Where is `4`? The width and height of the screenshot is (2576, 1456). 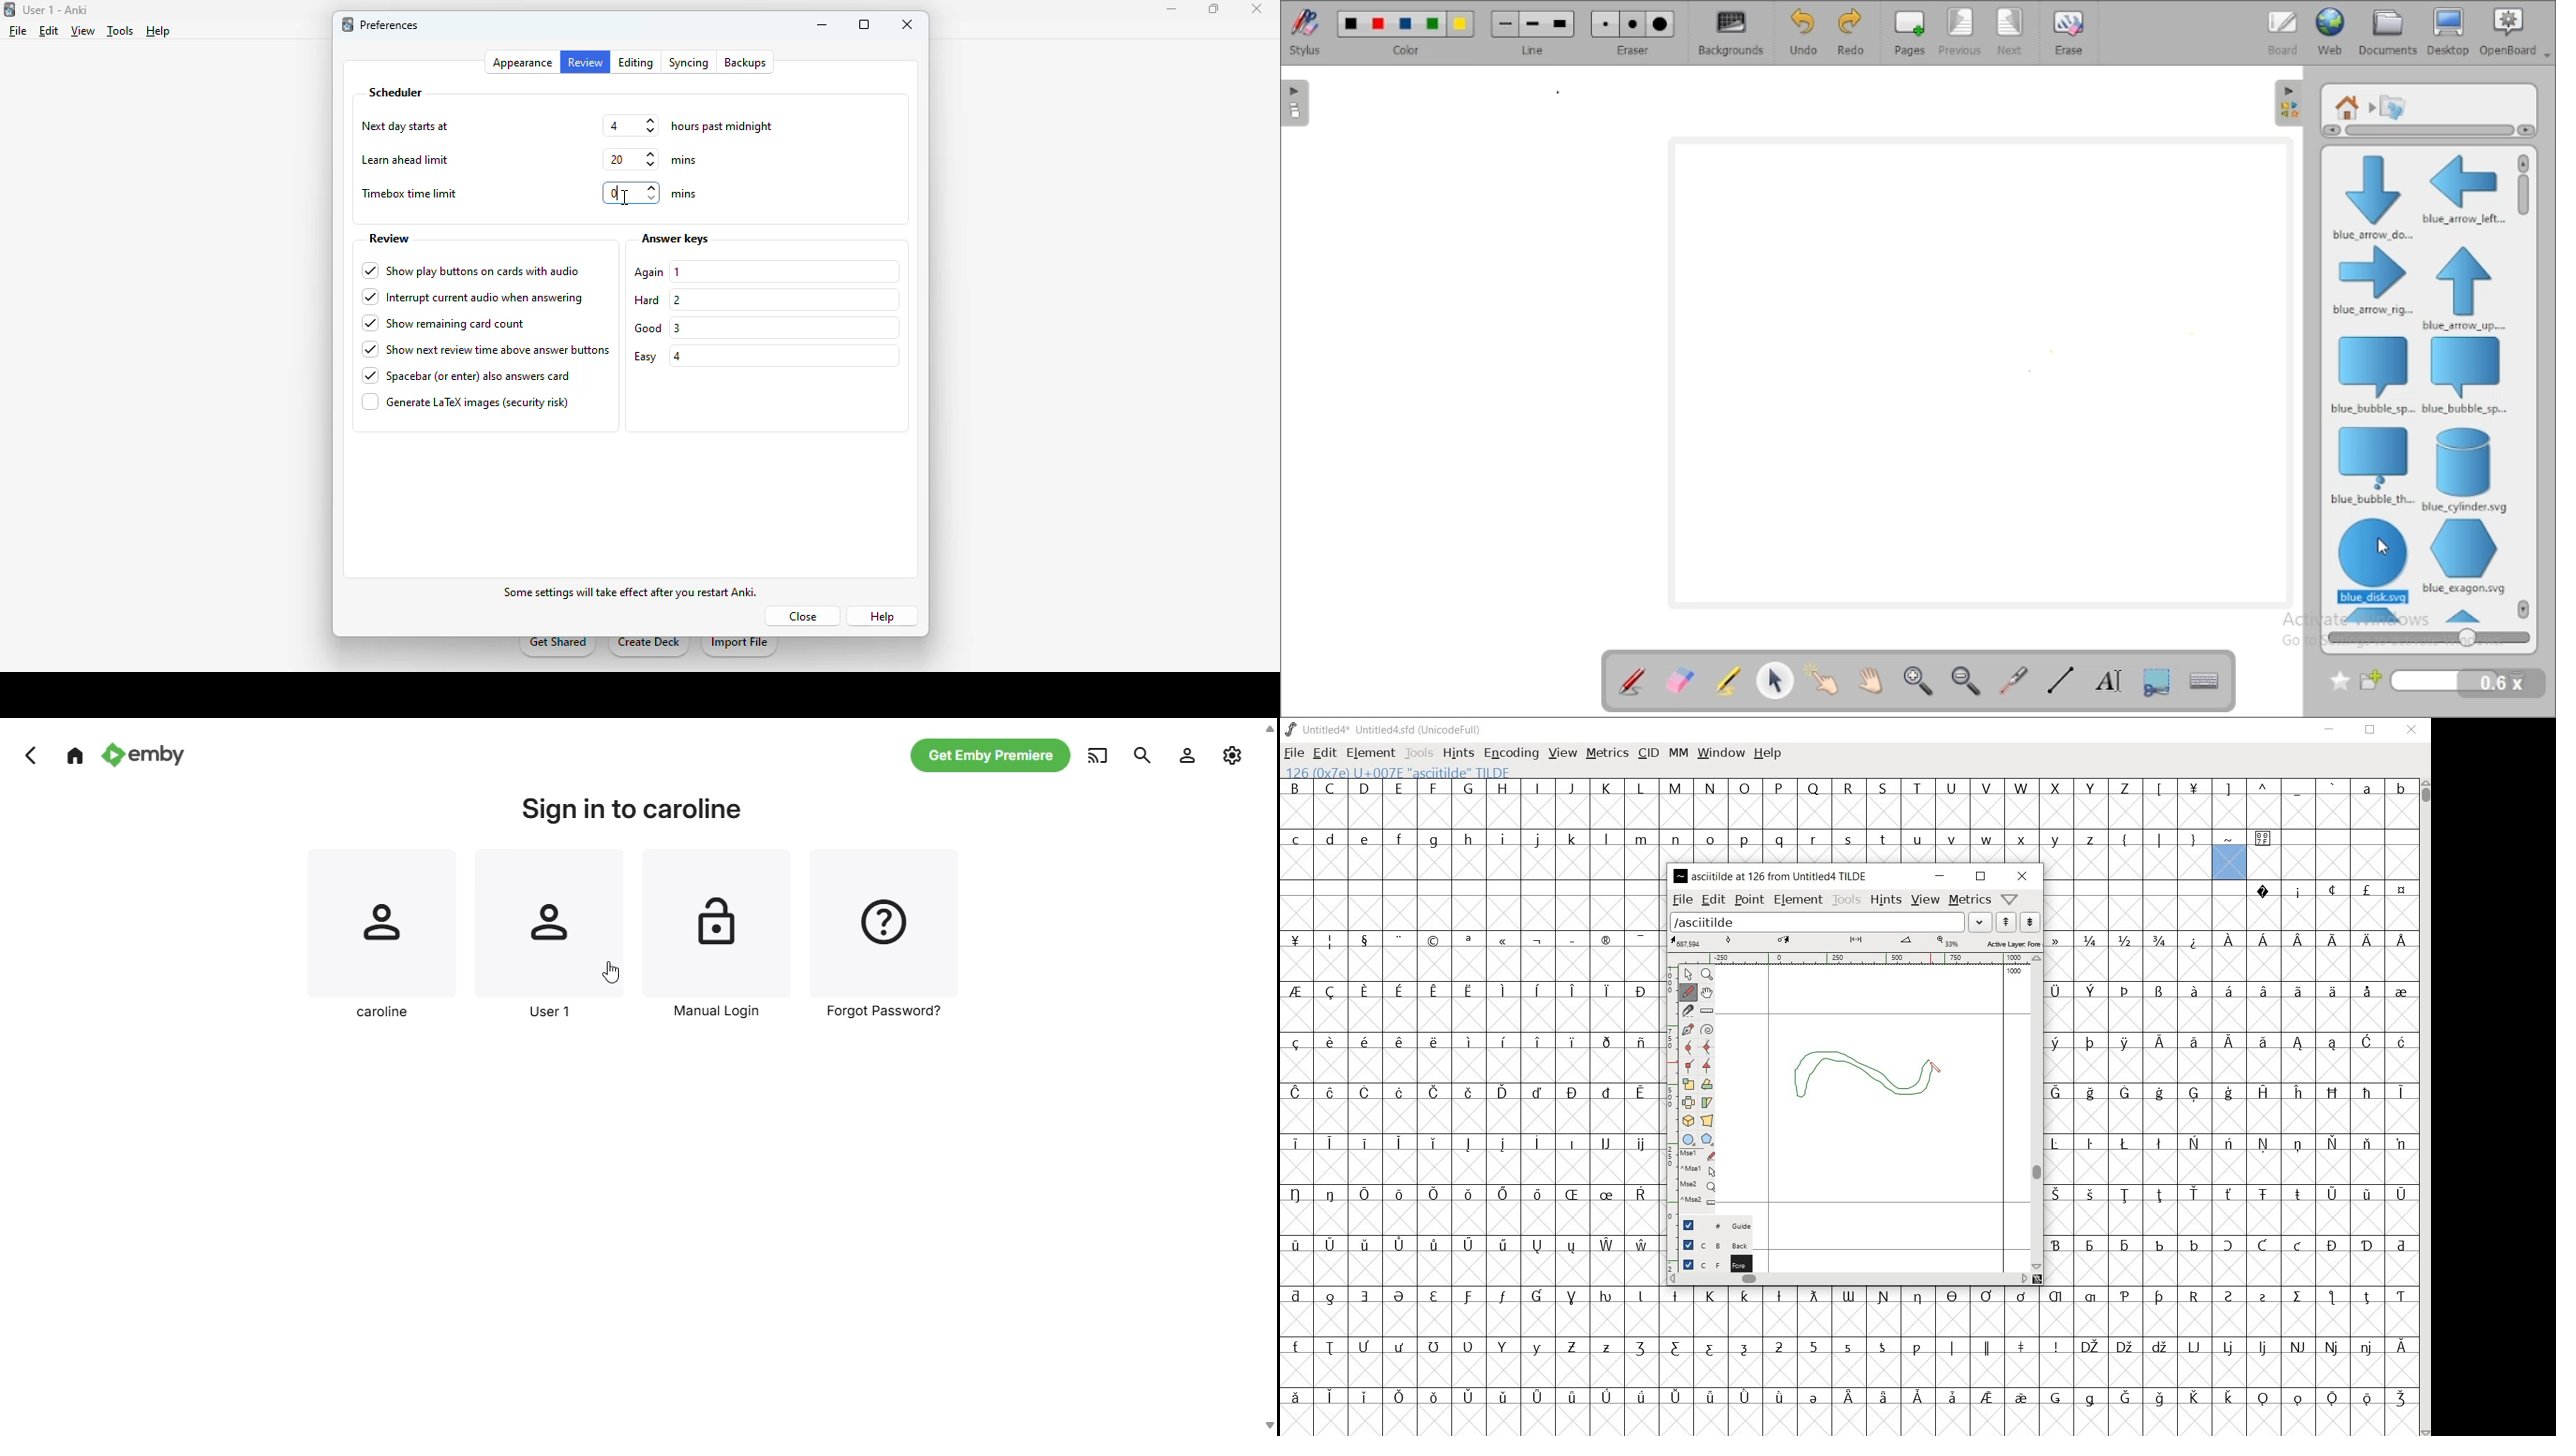
4 is located at coordinates (676, 357).